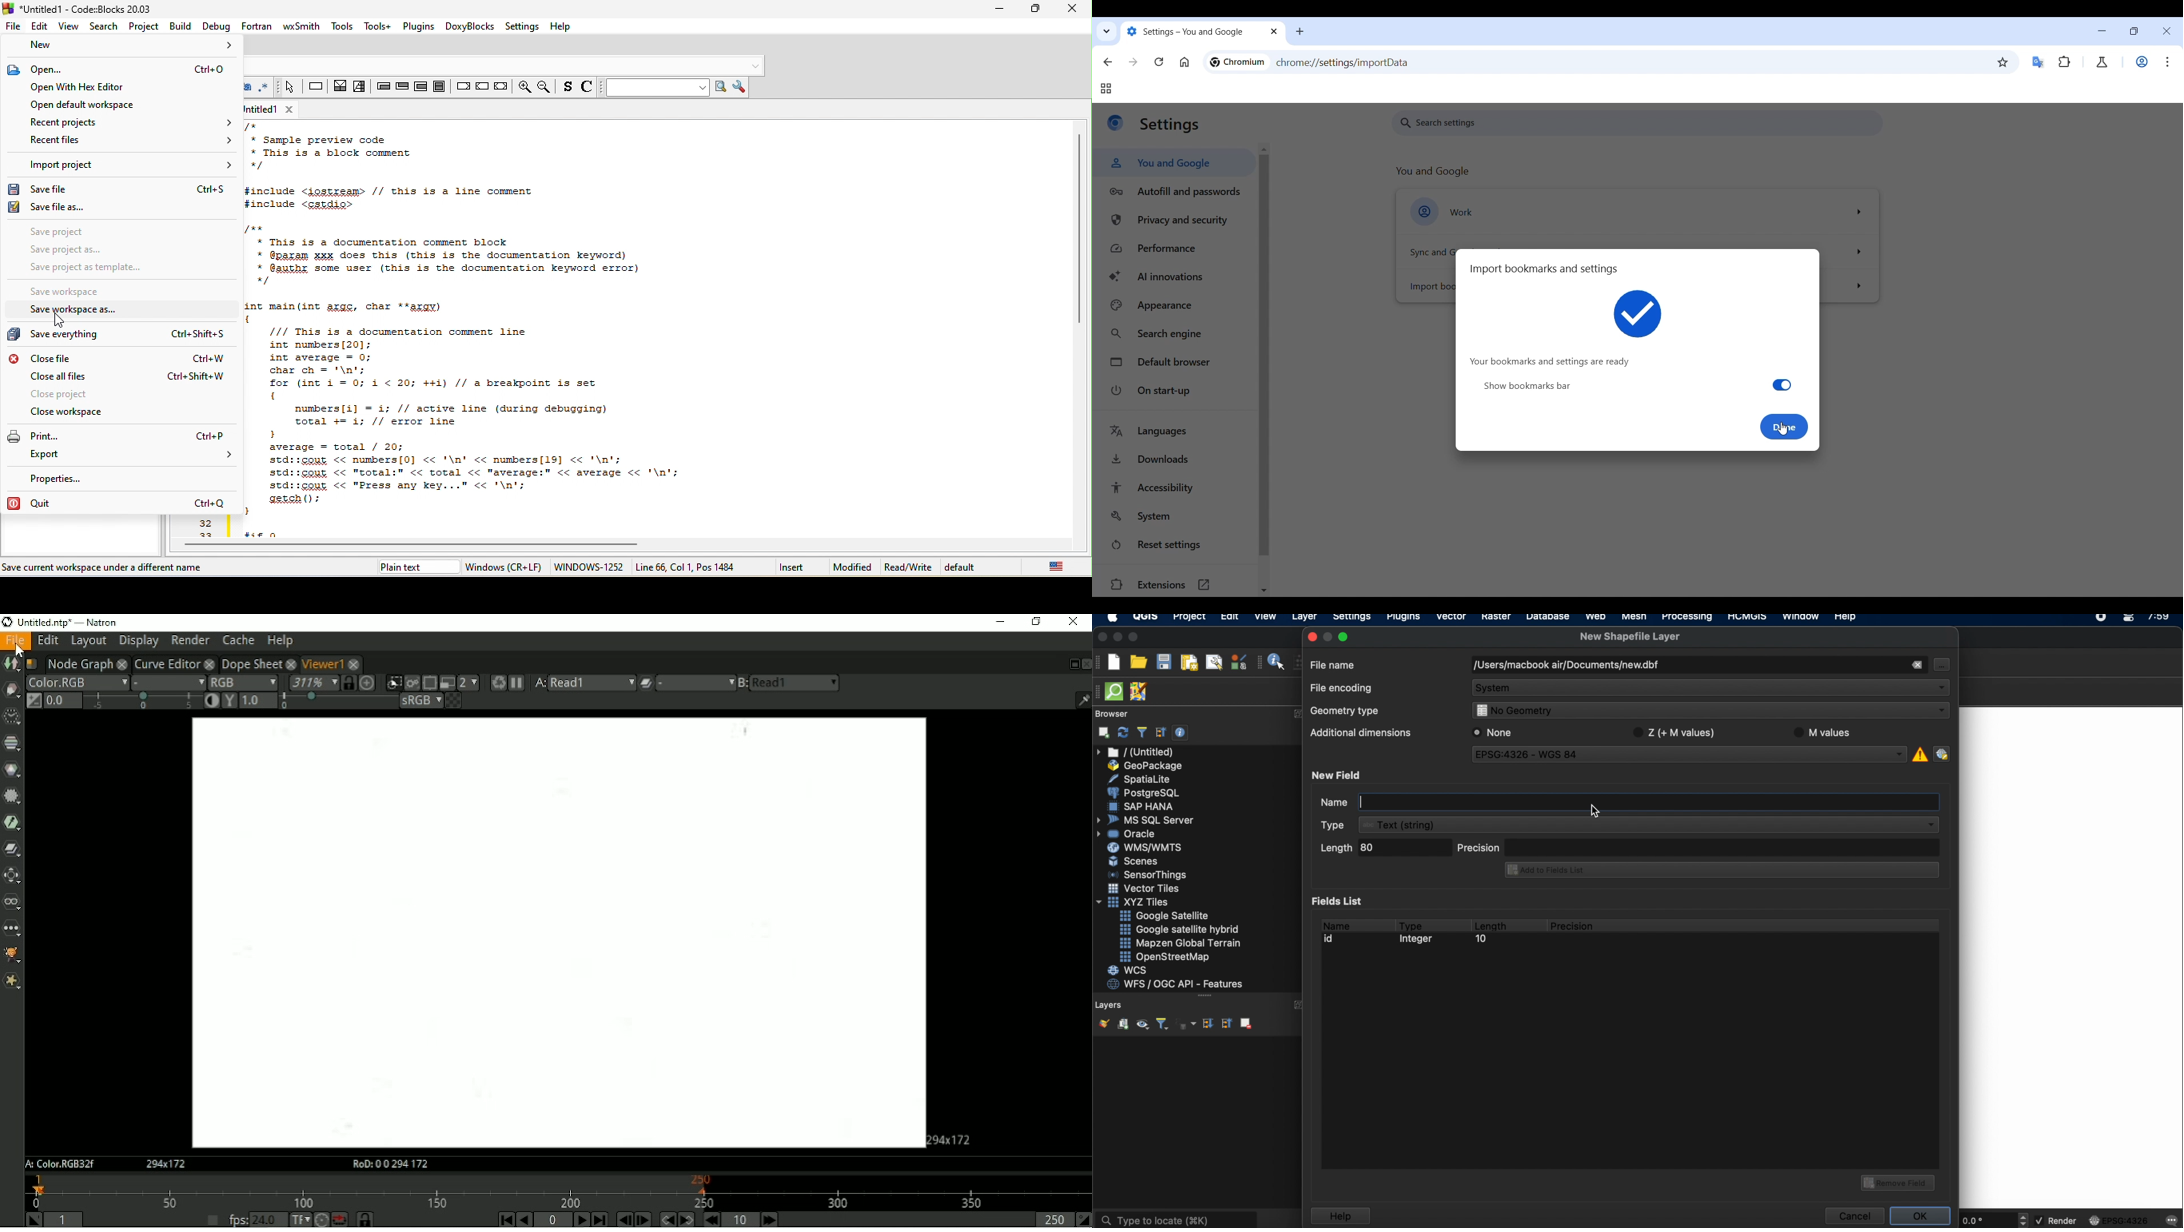 The image size is (2184, 1232). I want to click on id, so click(1332, 939).